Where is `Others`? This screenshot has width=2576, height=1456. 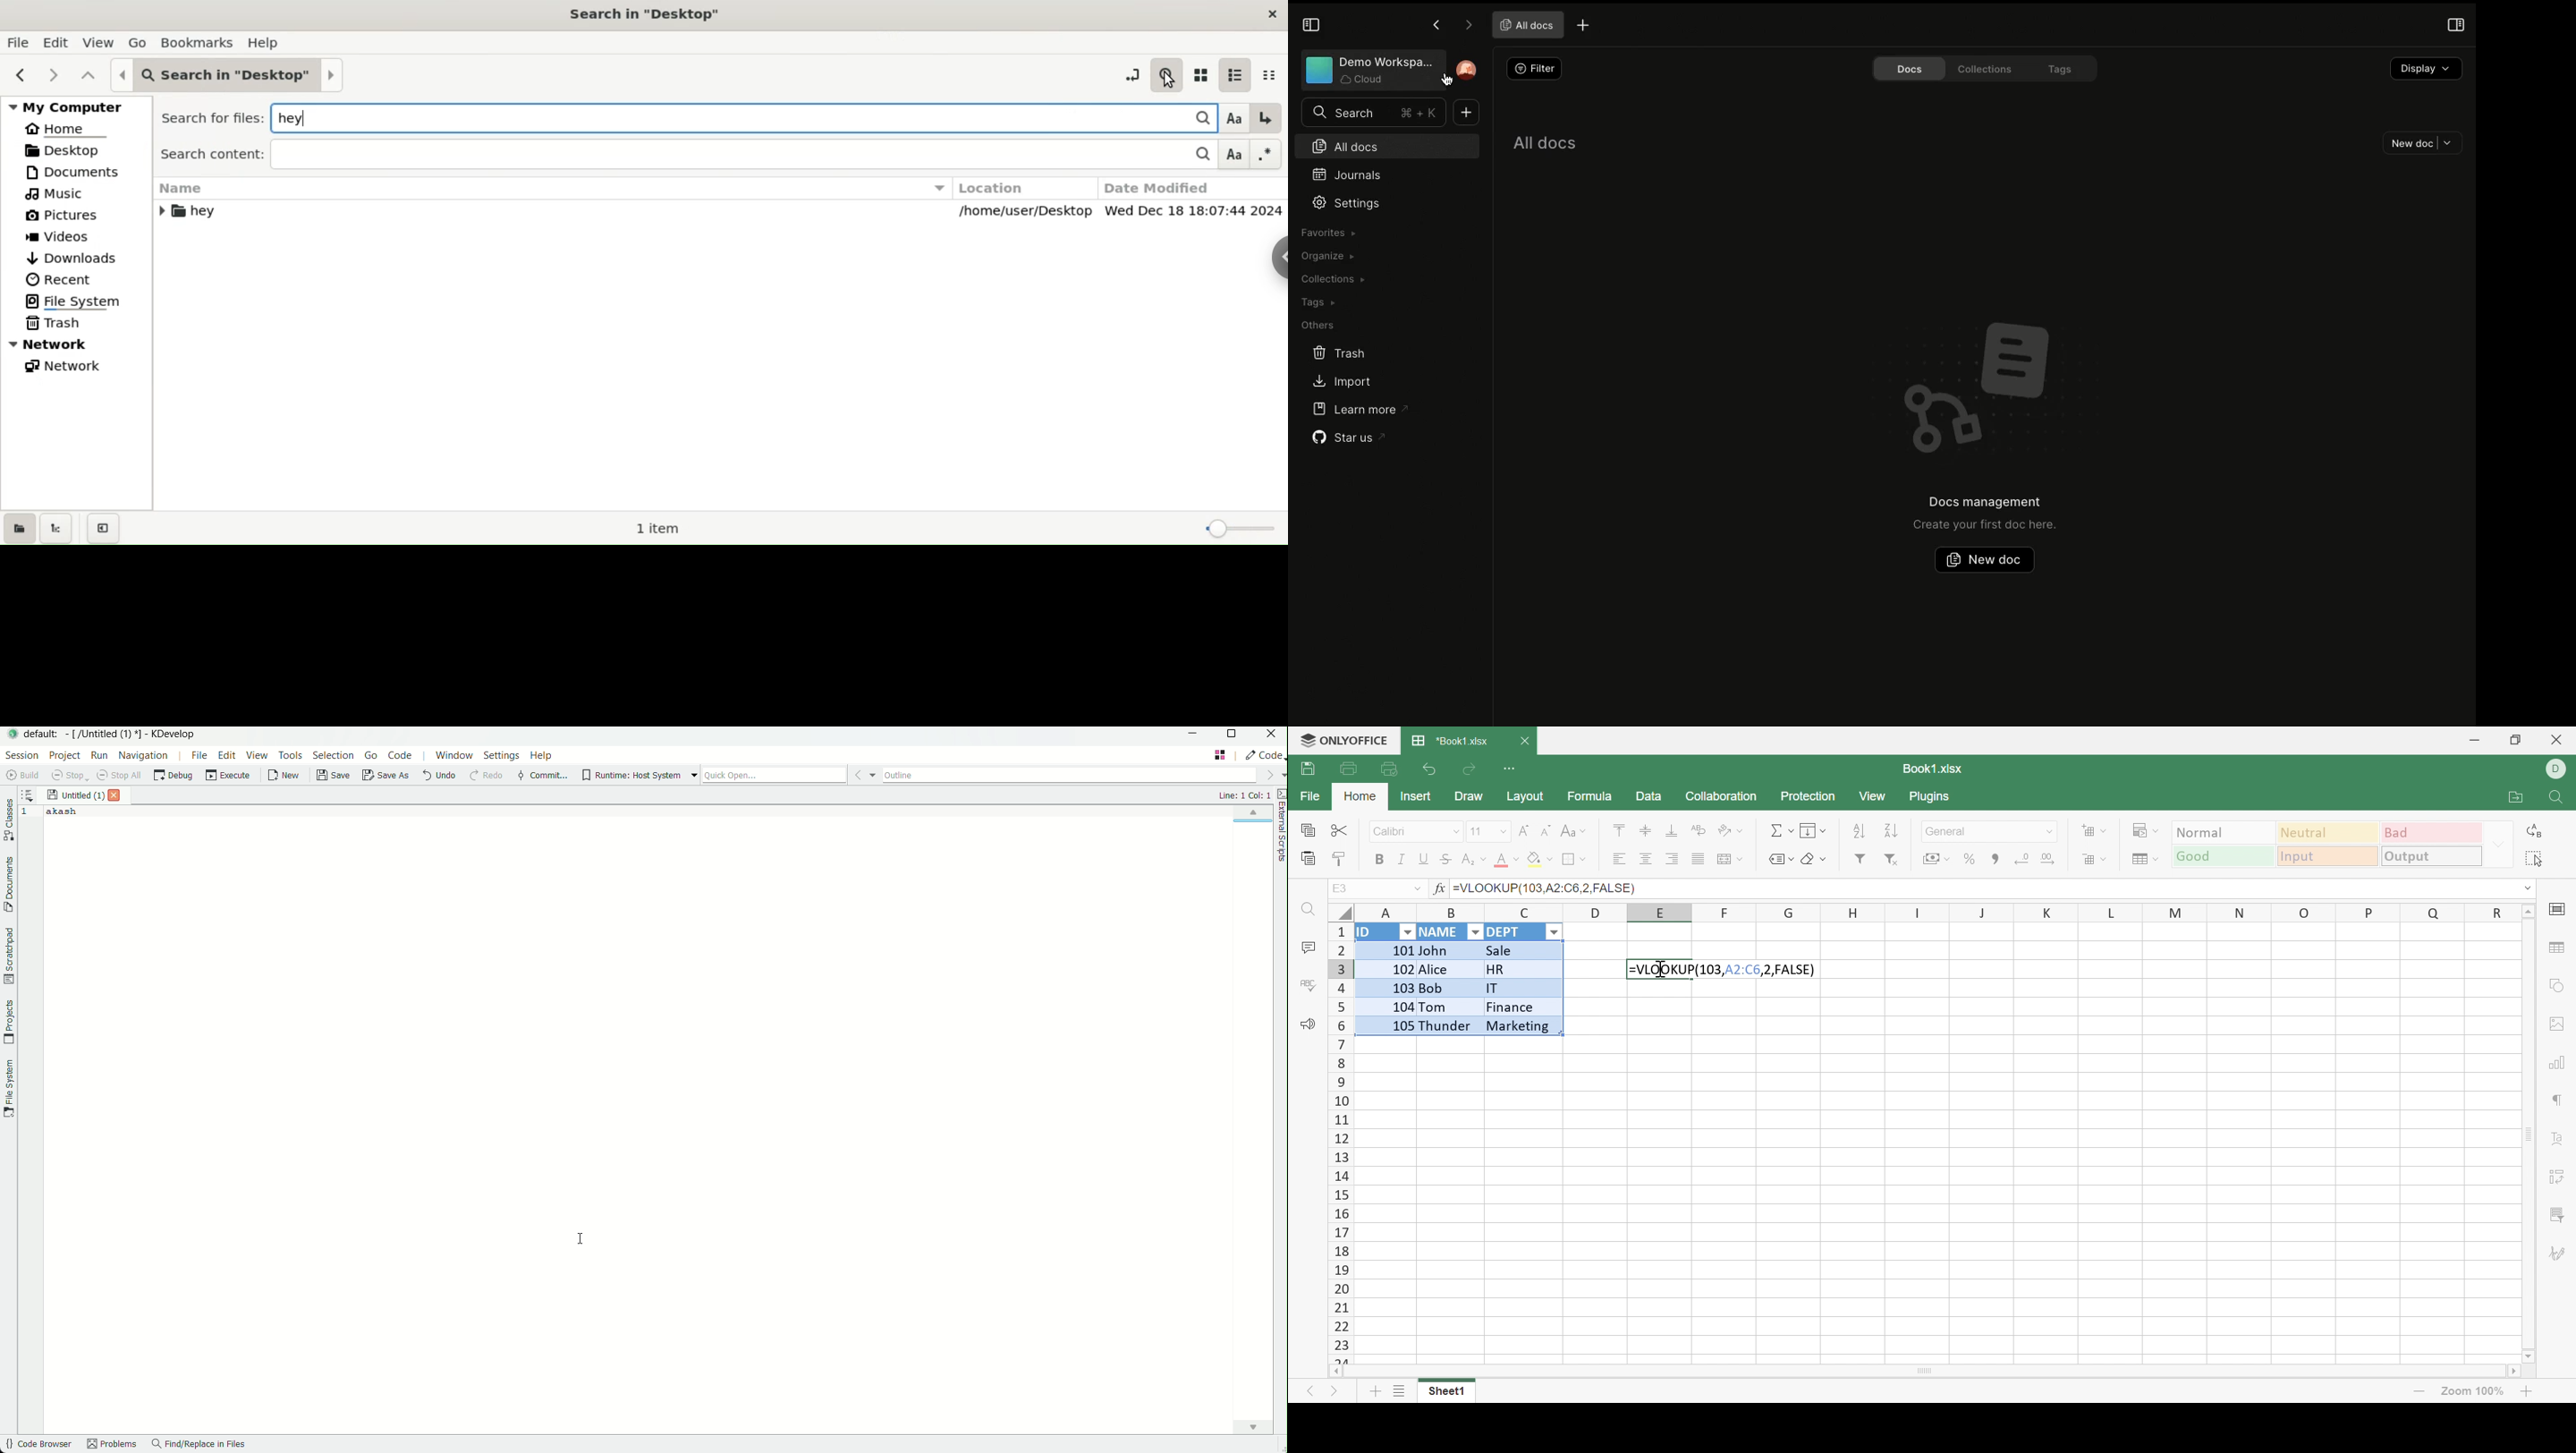 Others is located at coordinates (1317, 324).